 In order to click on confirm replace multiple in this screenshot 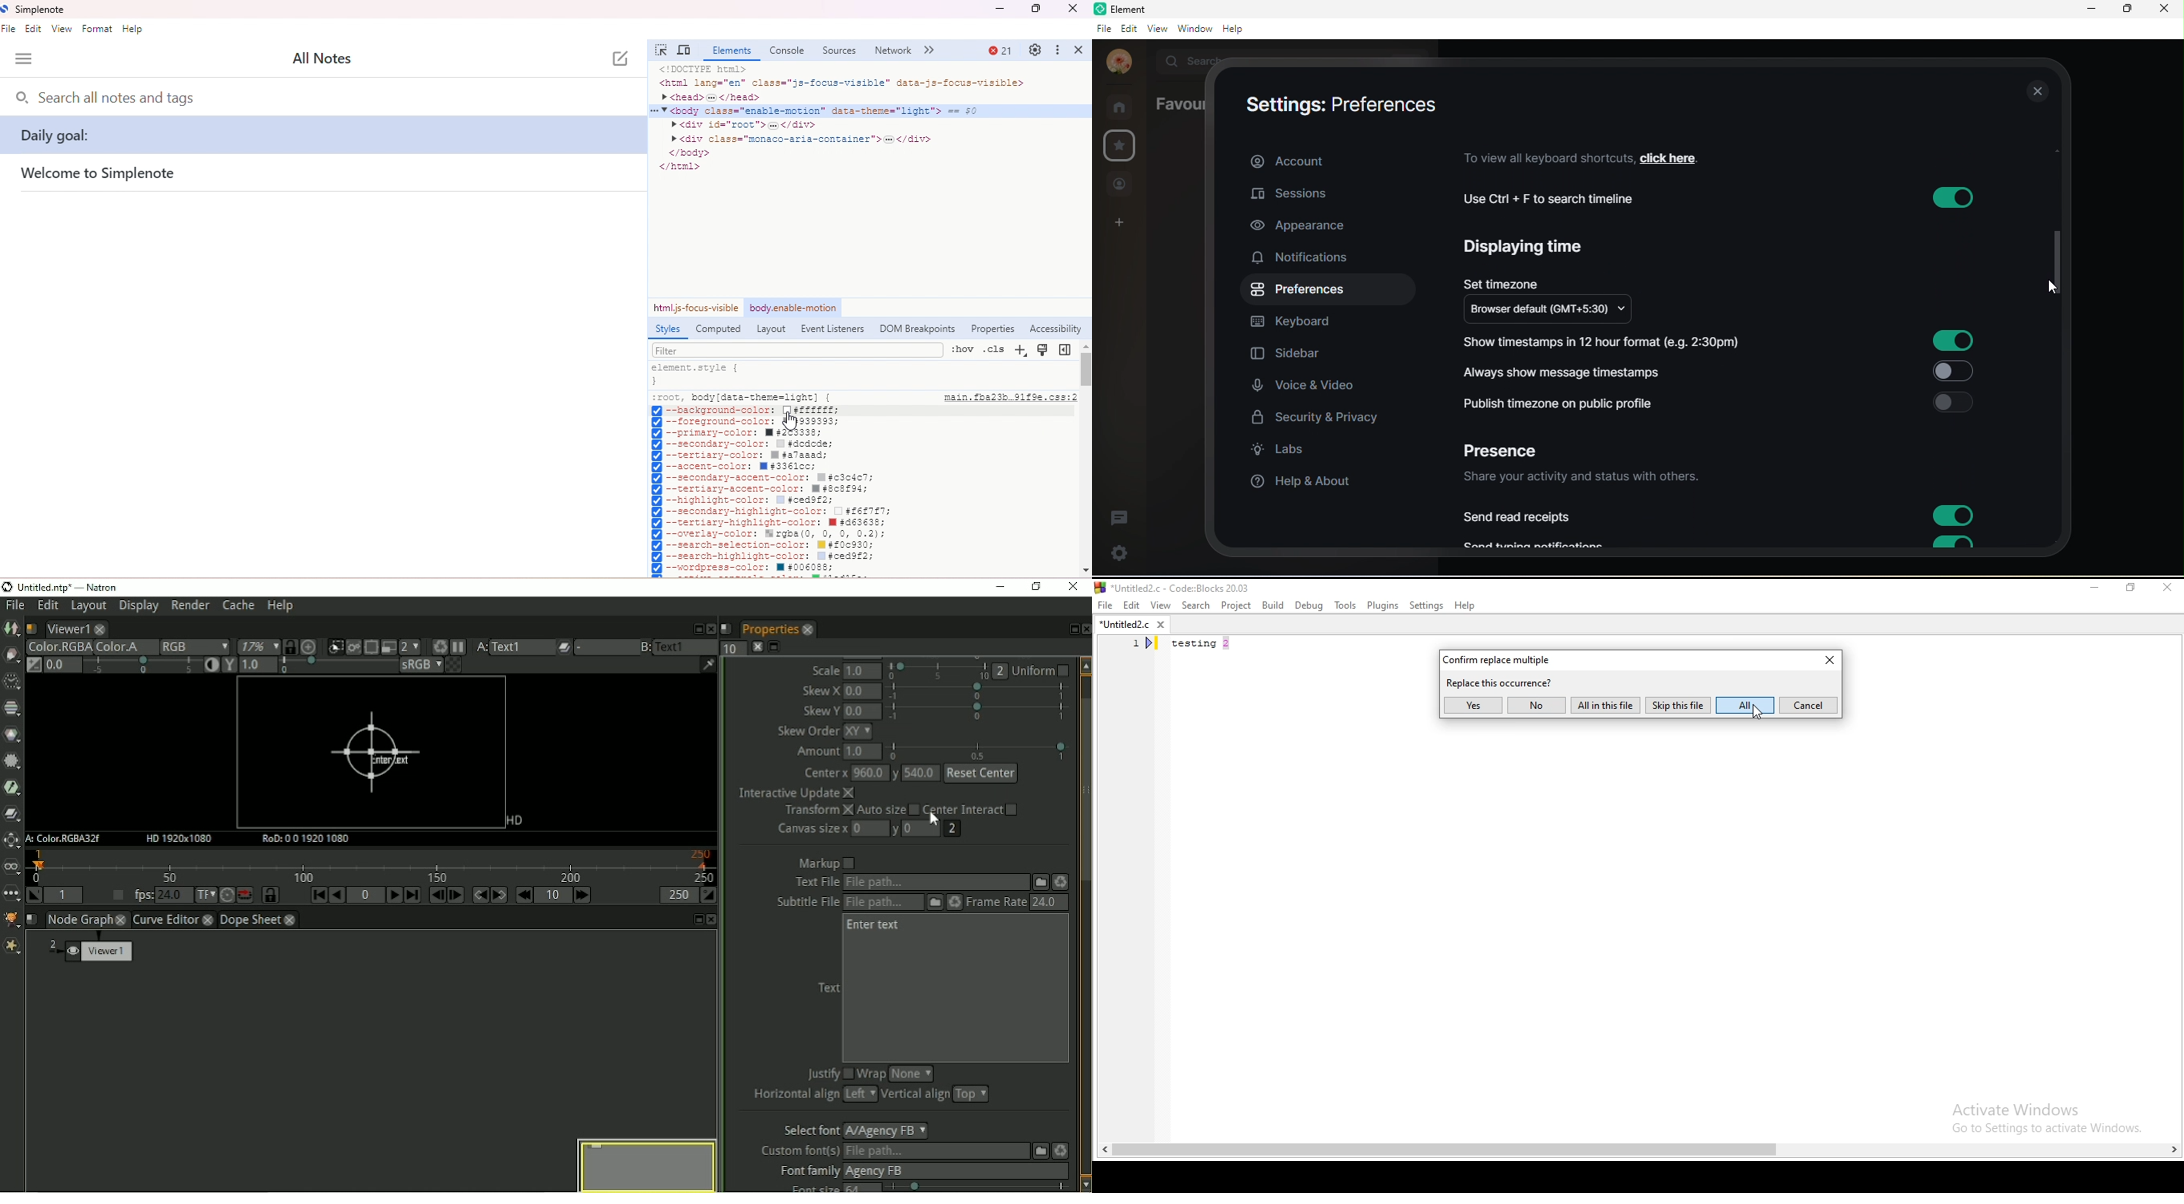, I will do `click(1503, 658)`.